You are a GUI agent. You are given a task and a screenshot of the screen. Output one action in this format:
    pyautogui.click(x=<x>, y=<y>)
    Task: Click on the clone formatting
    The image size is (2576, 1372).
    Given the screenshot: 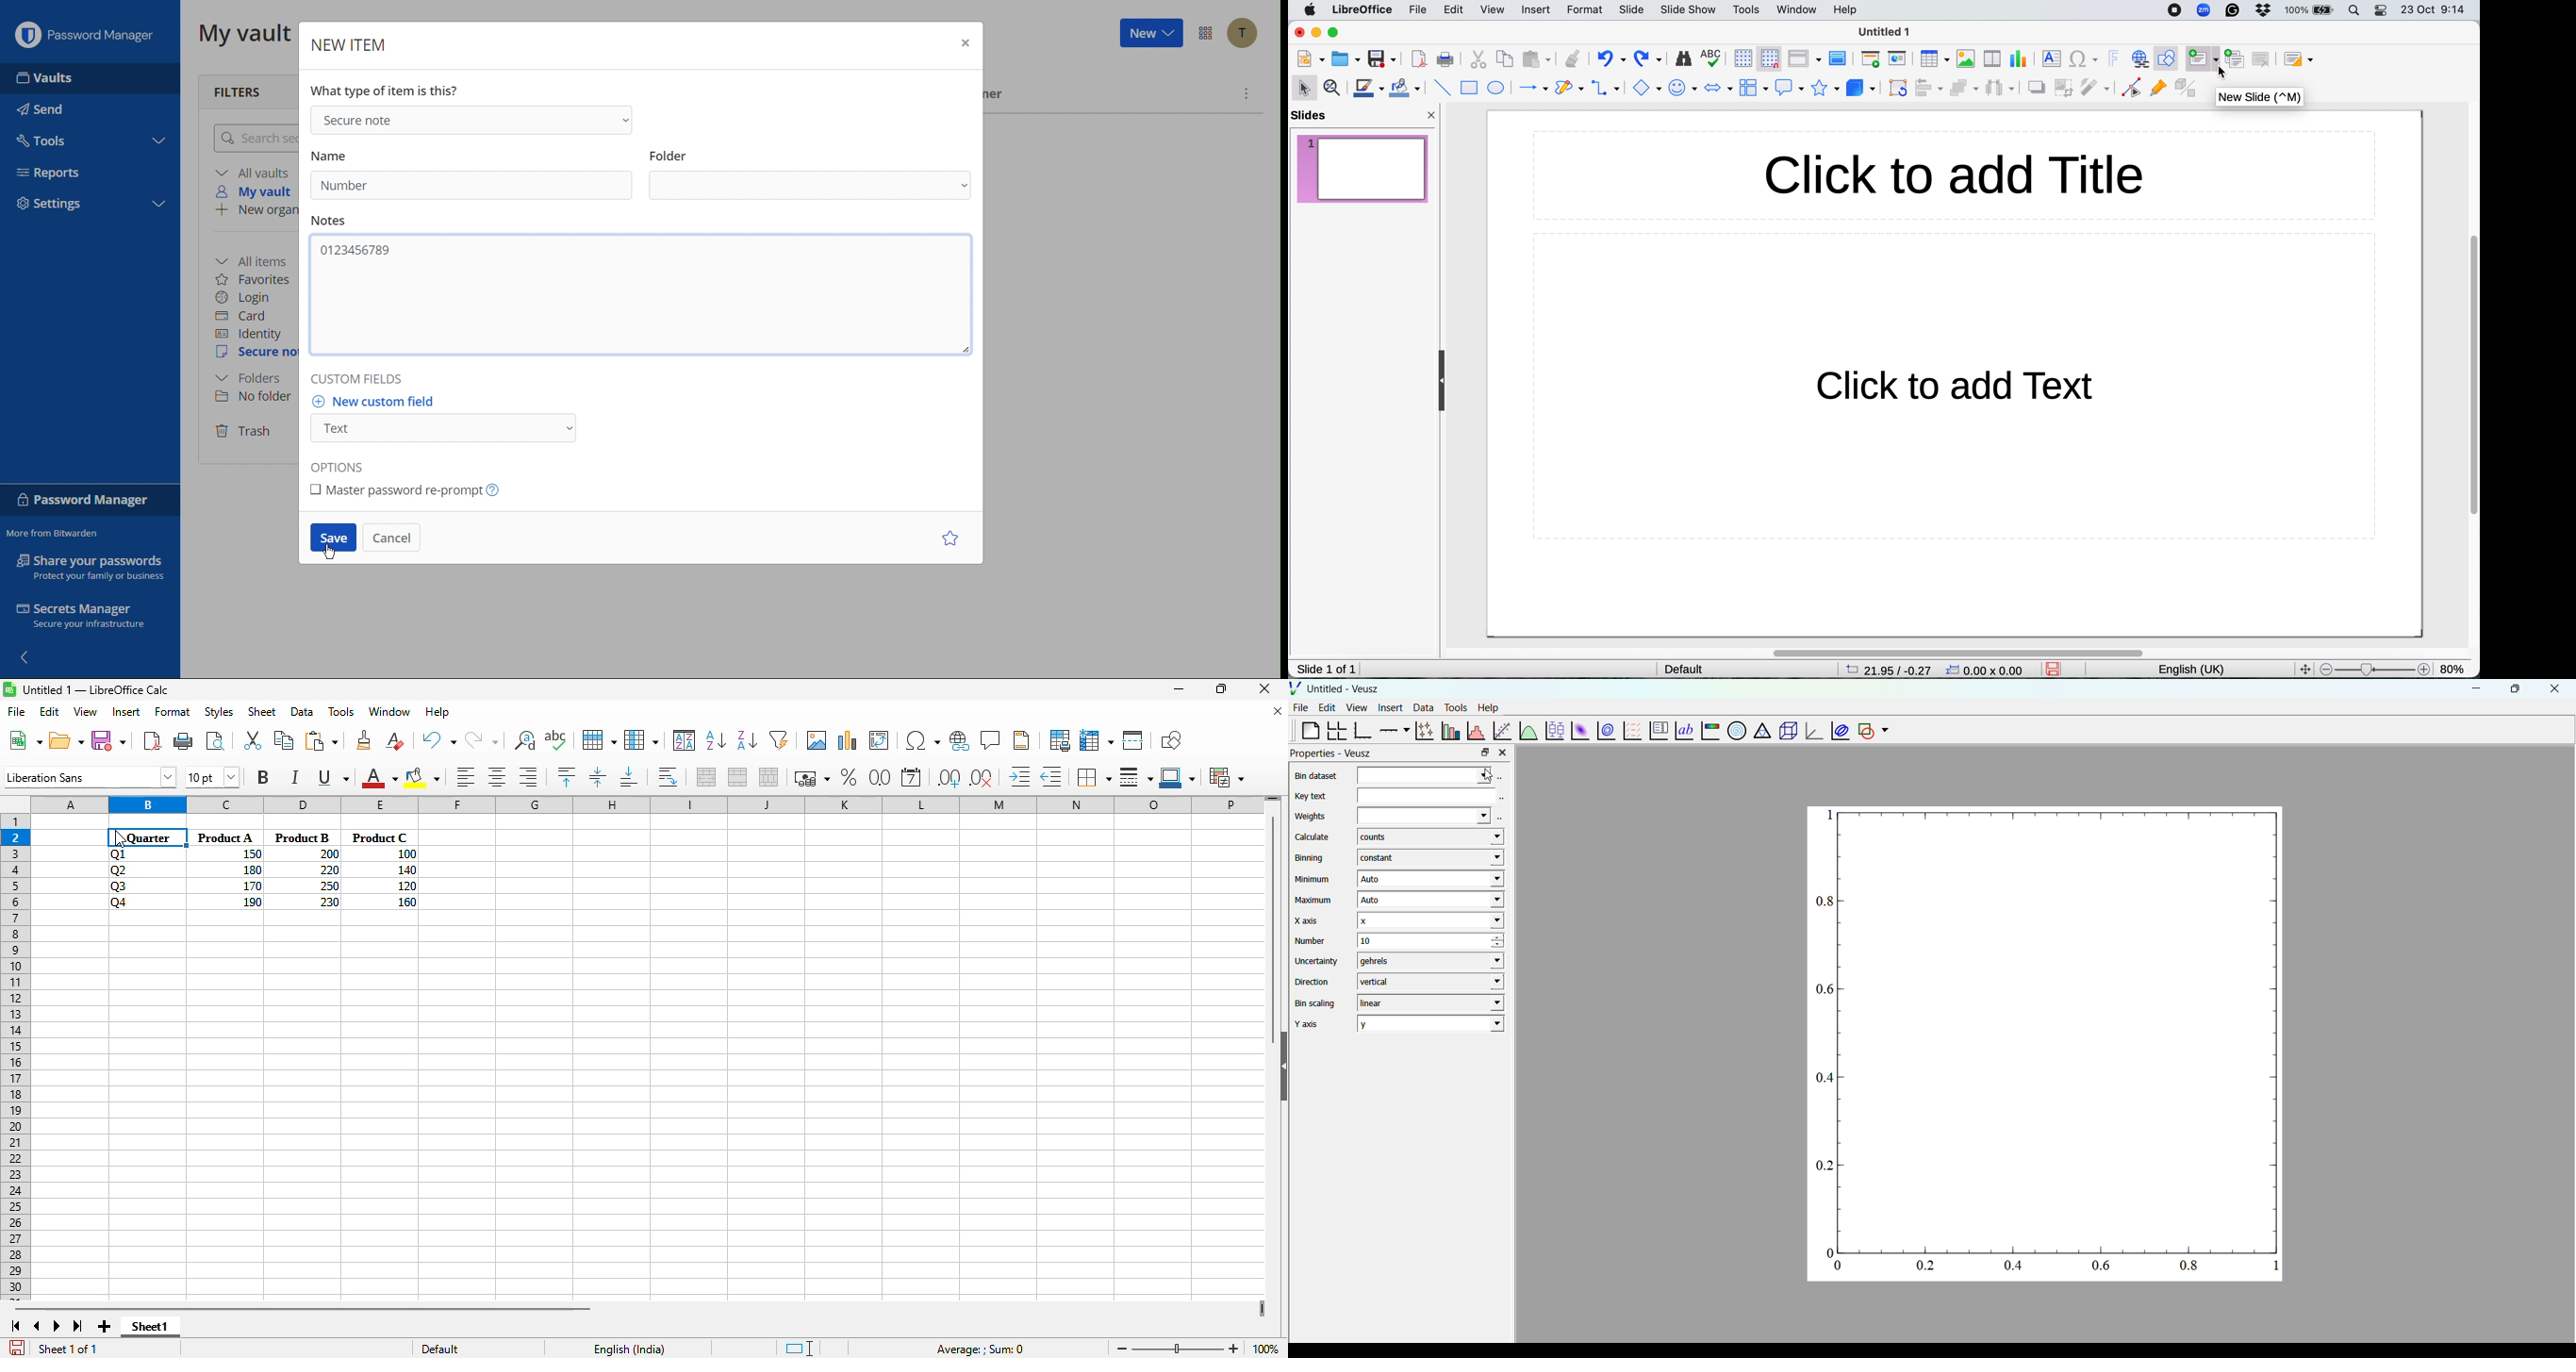 What is the action you would take?
    pyautogui.click(x=365, y=739)
    